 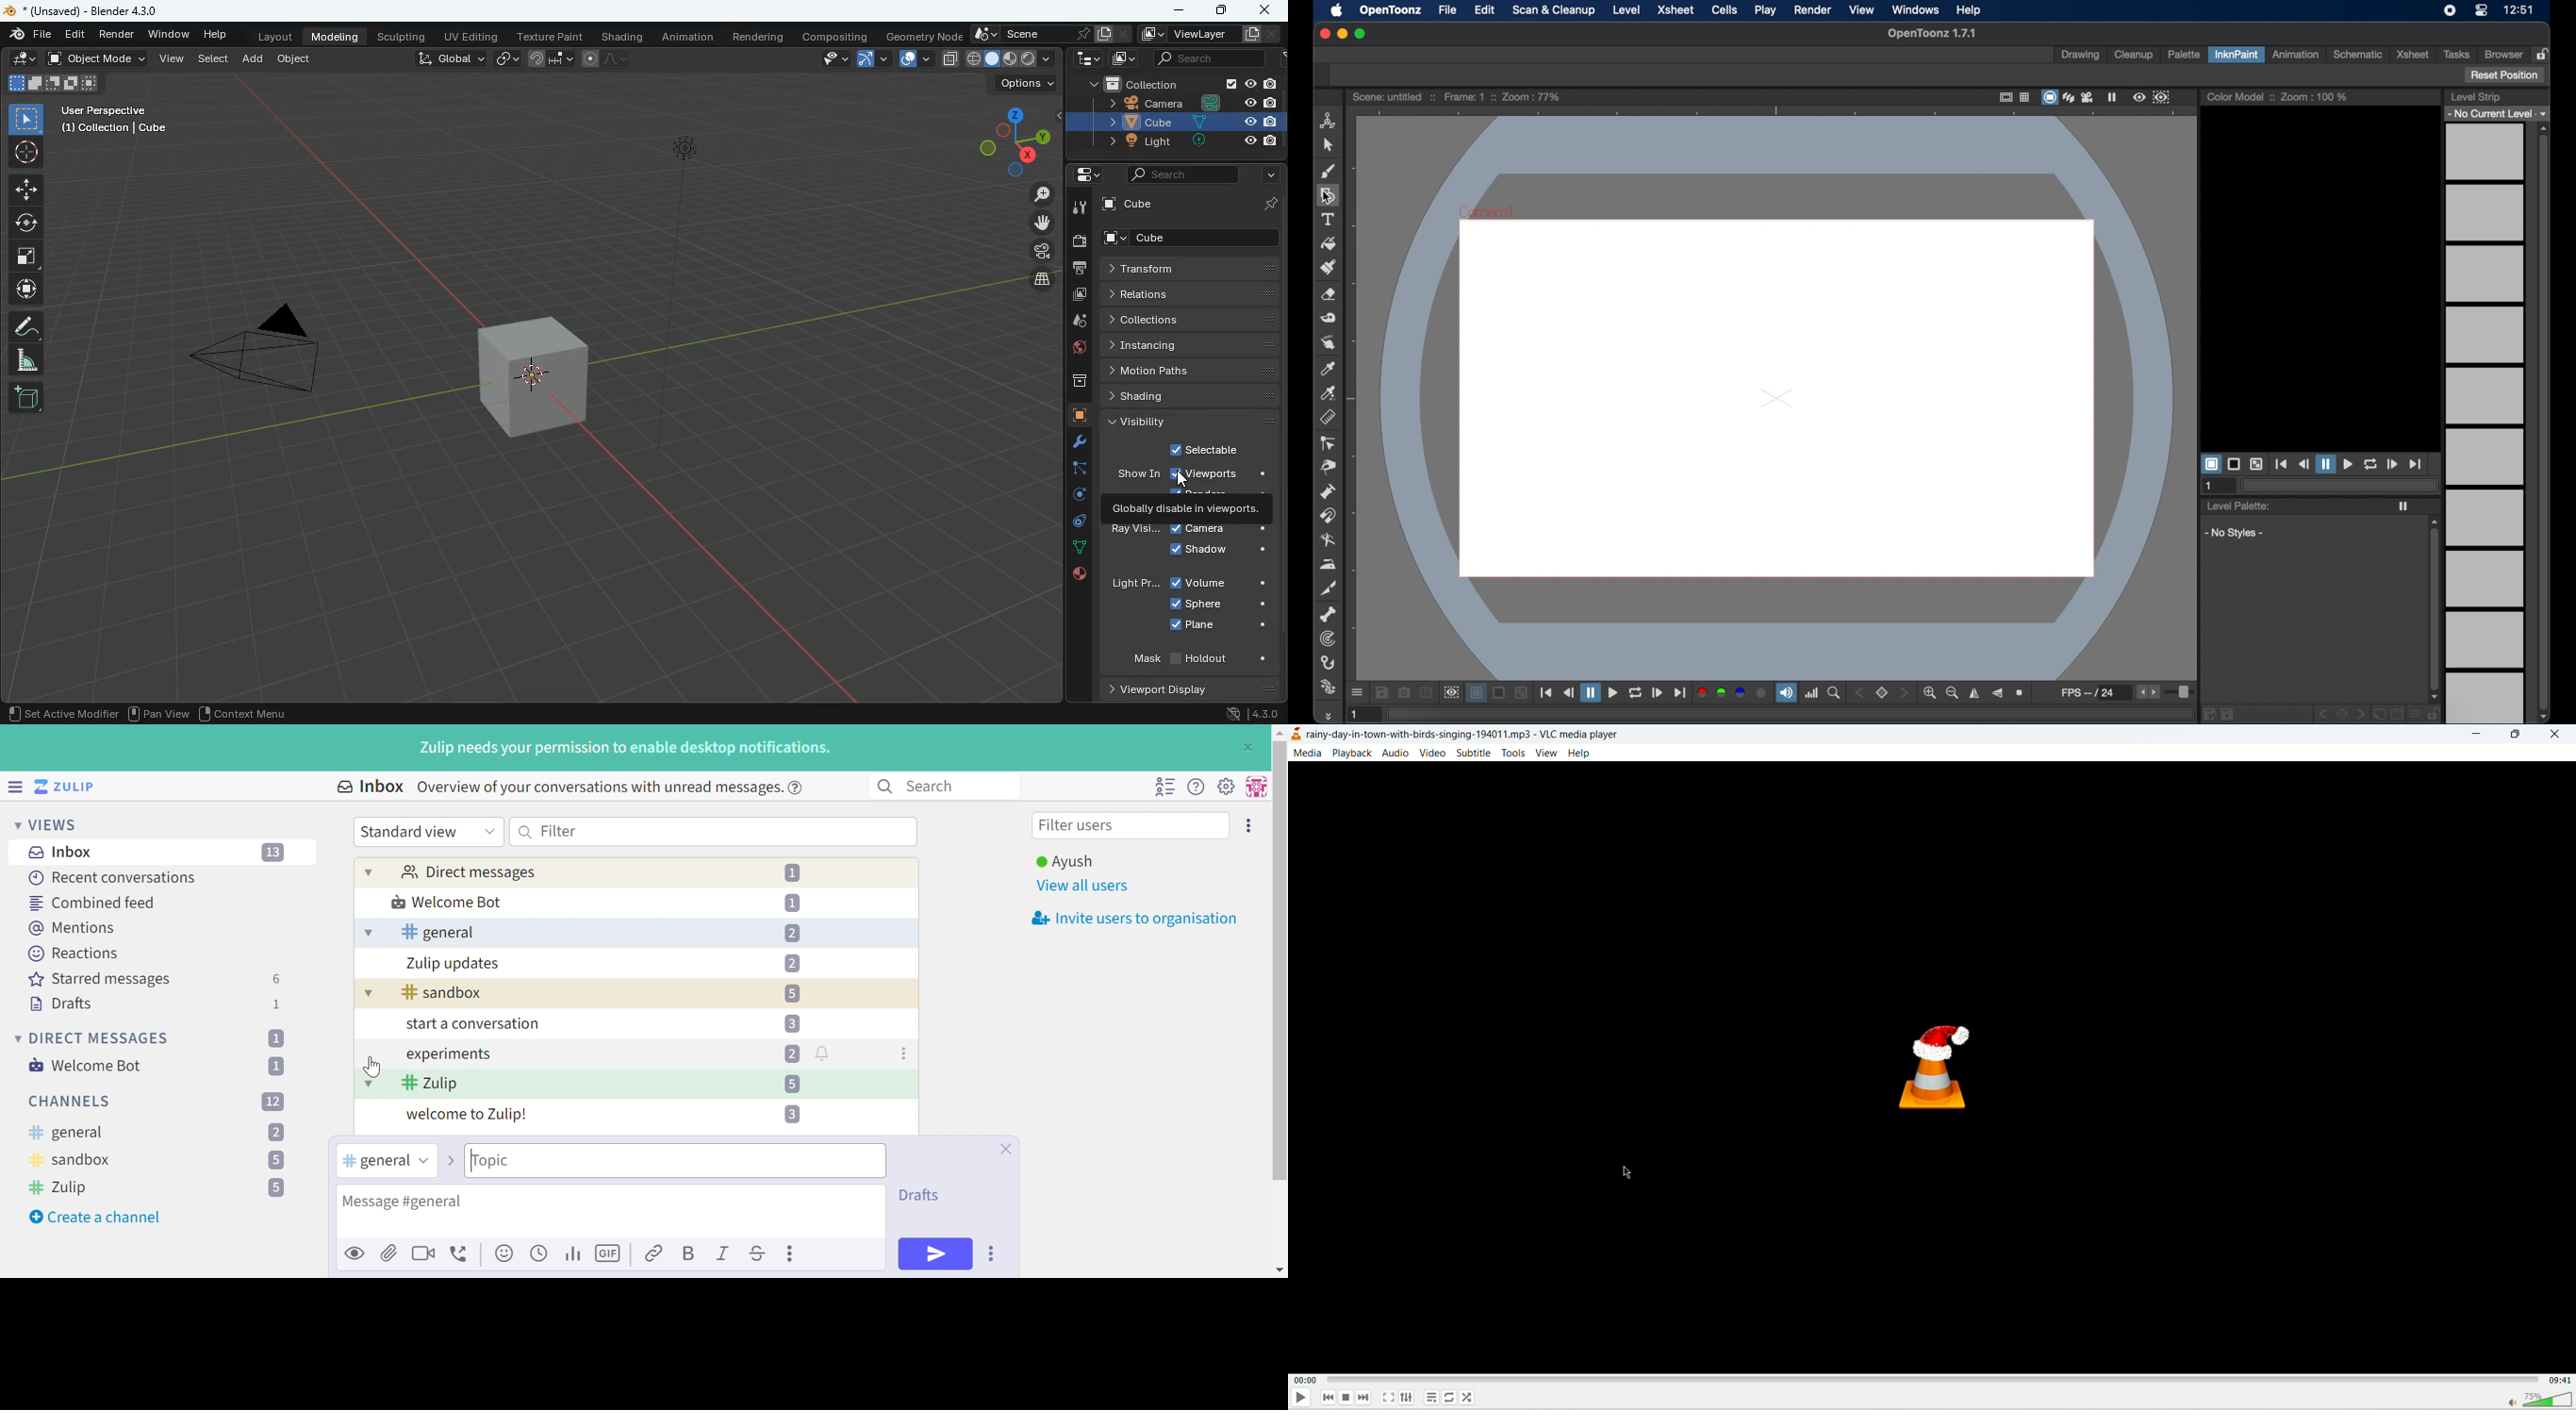 I want to click on more options, so click(x=1357, y=693).